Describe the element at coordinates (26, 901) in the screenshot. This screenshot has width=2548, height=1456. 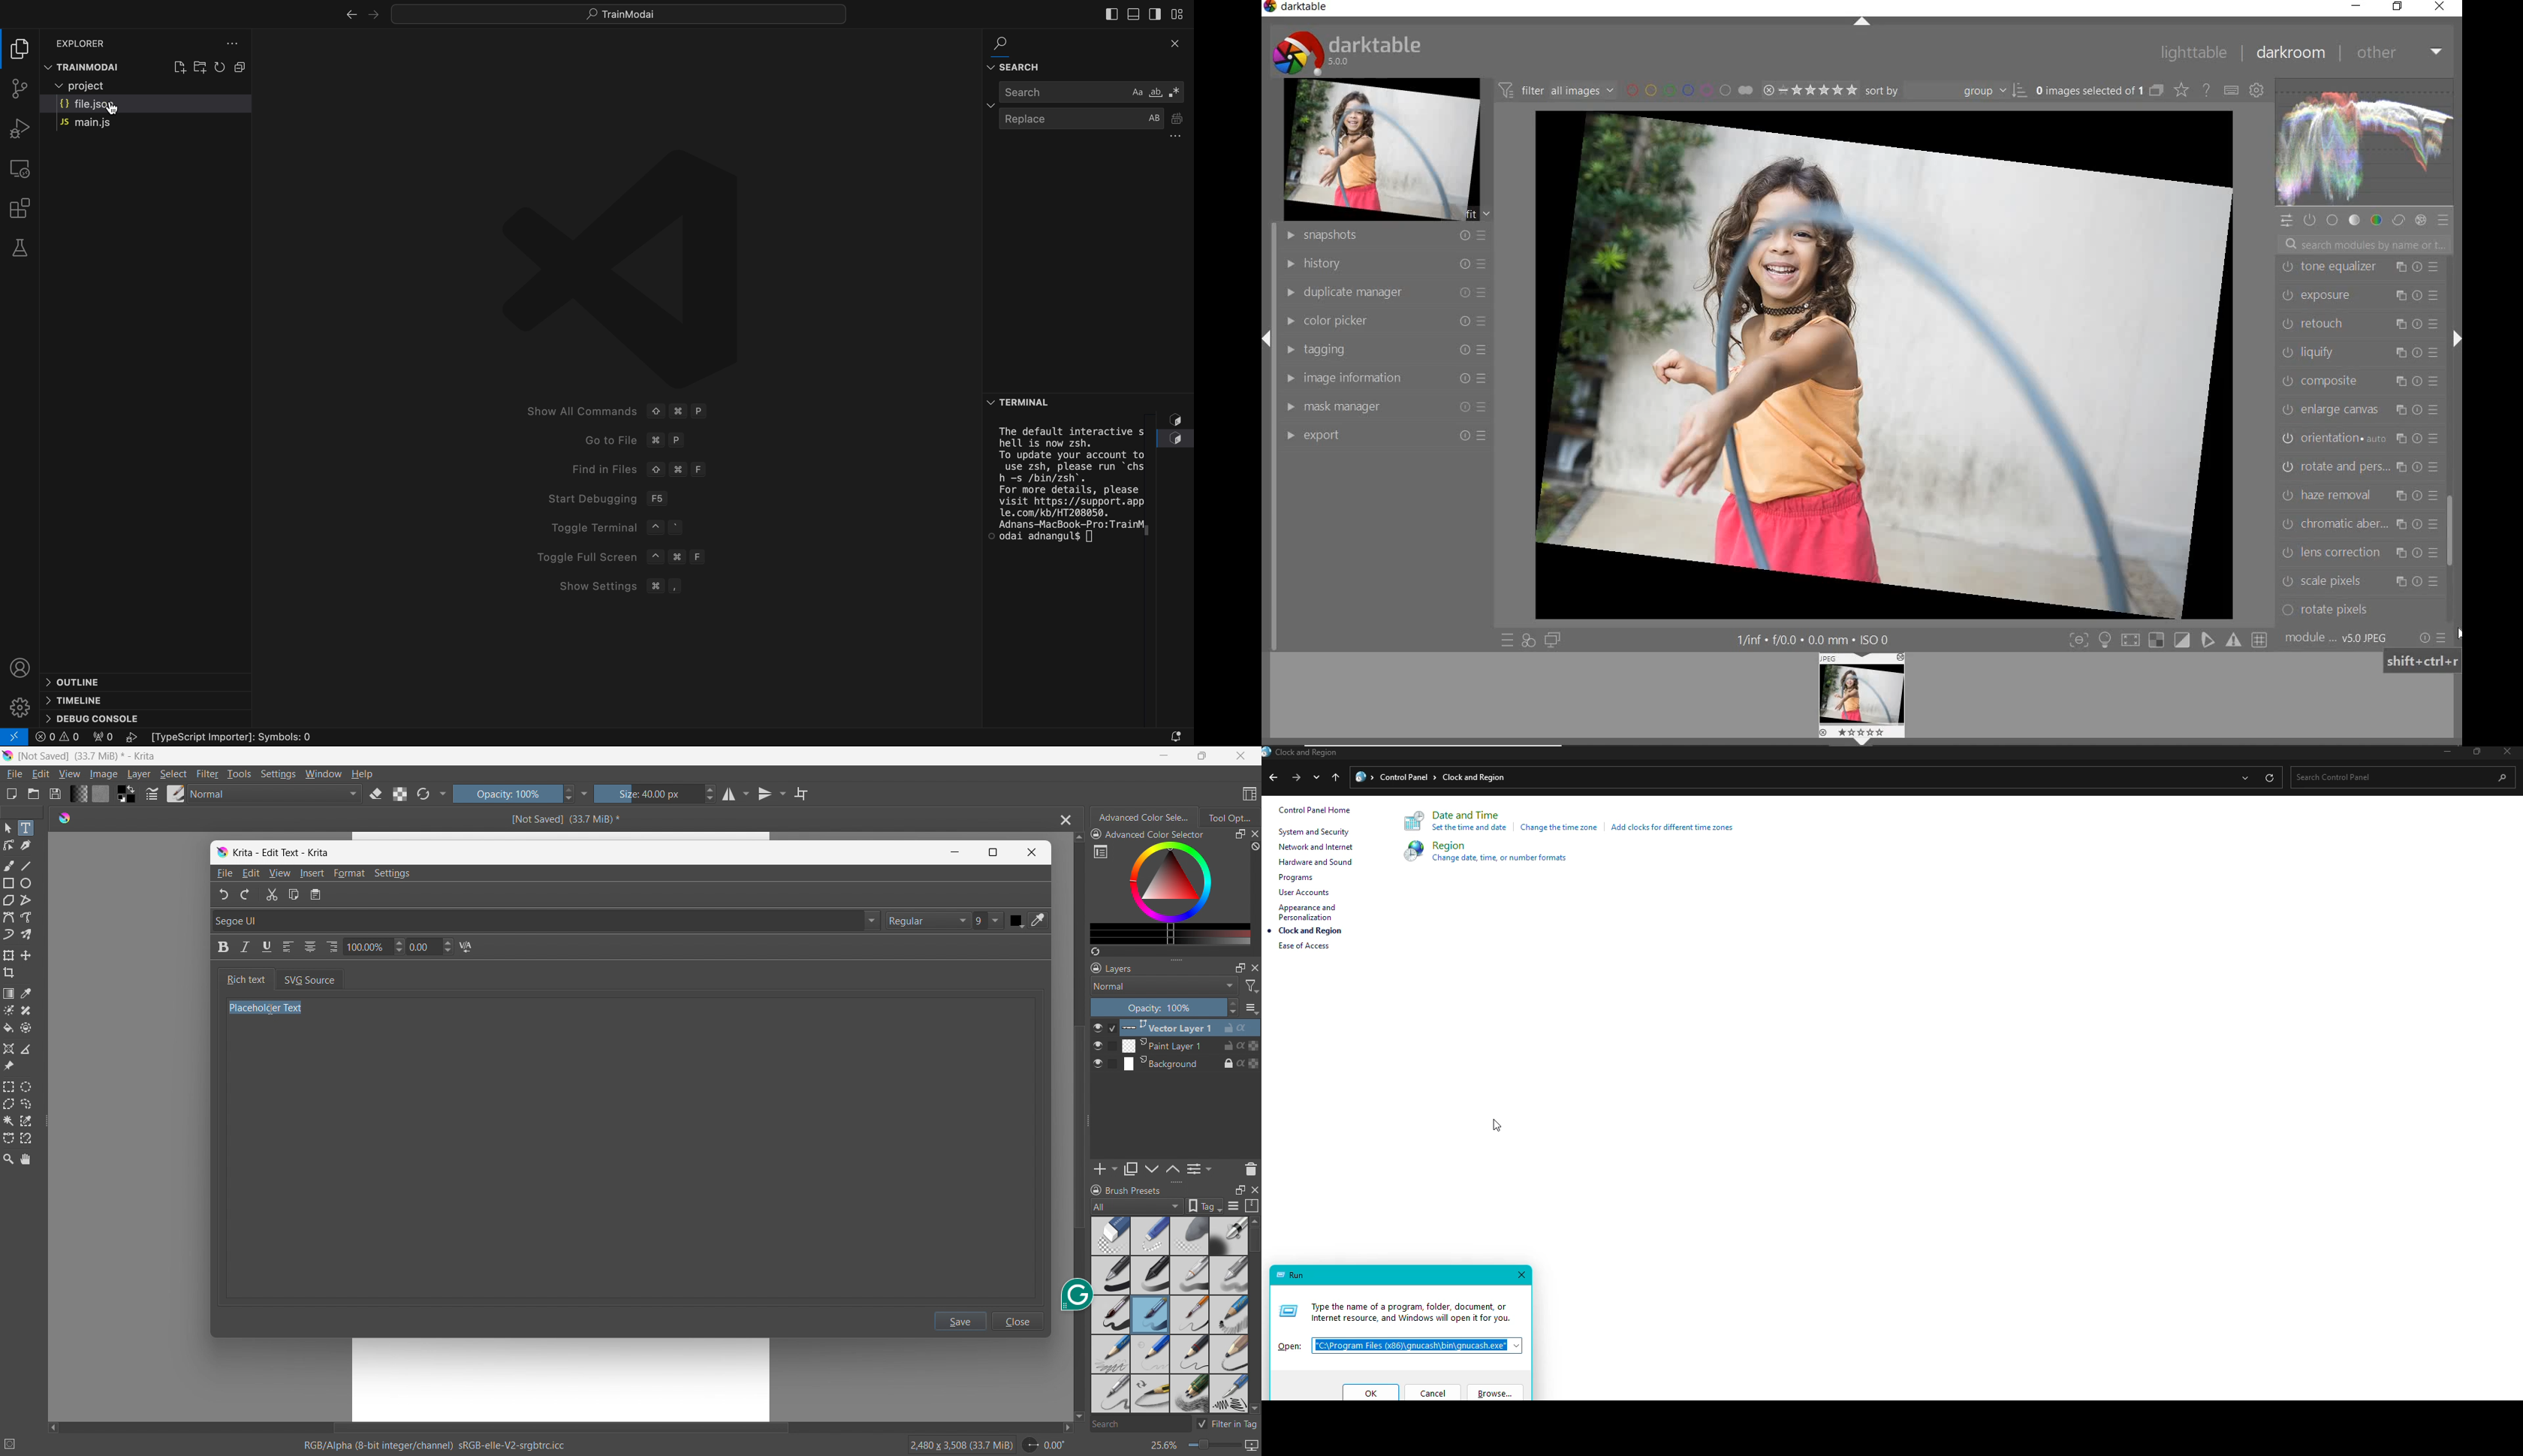
I see `polyline tool` at that location.